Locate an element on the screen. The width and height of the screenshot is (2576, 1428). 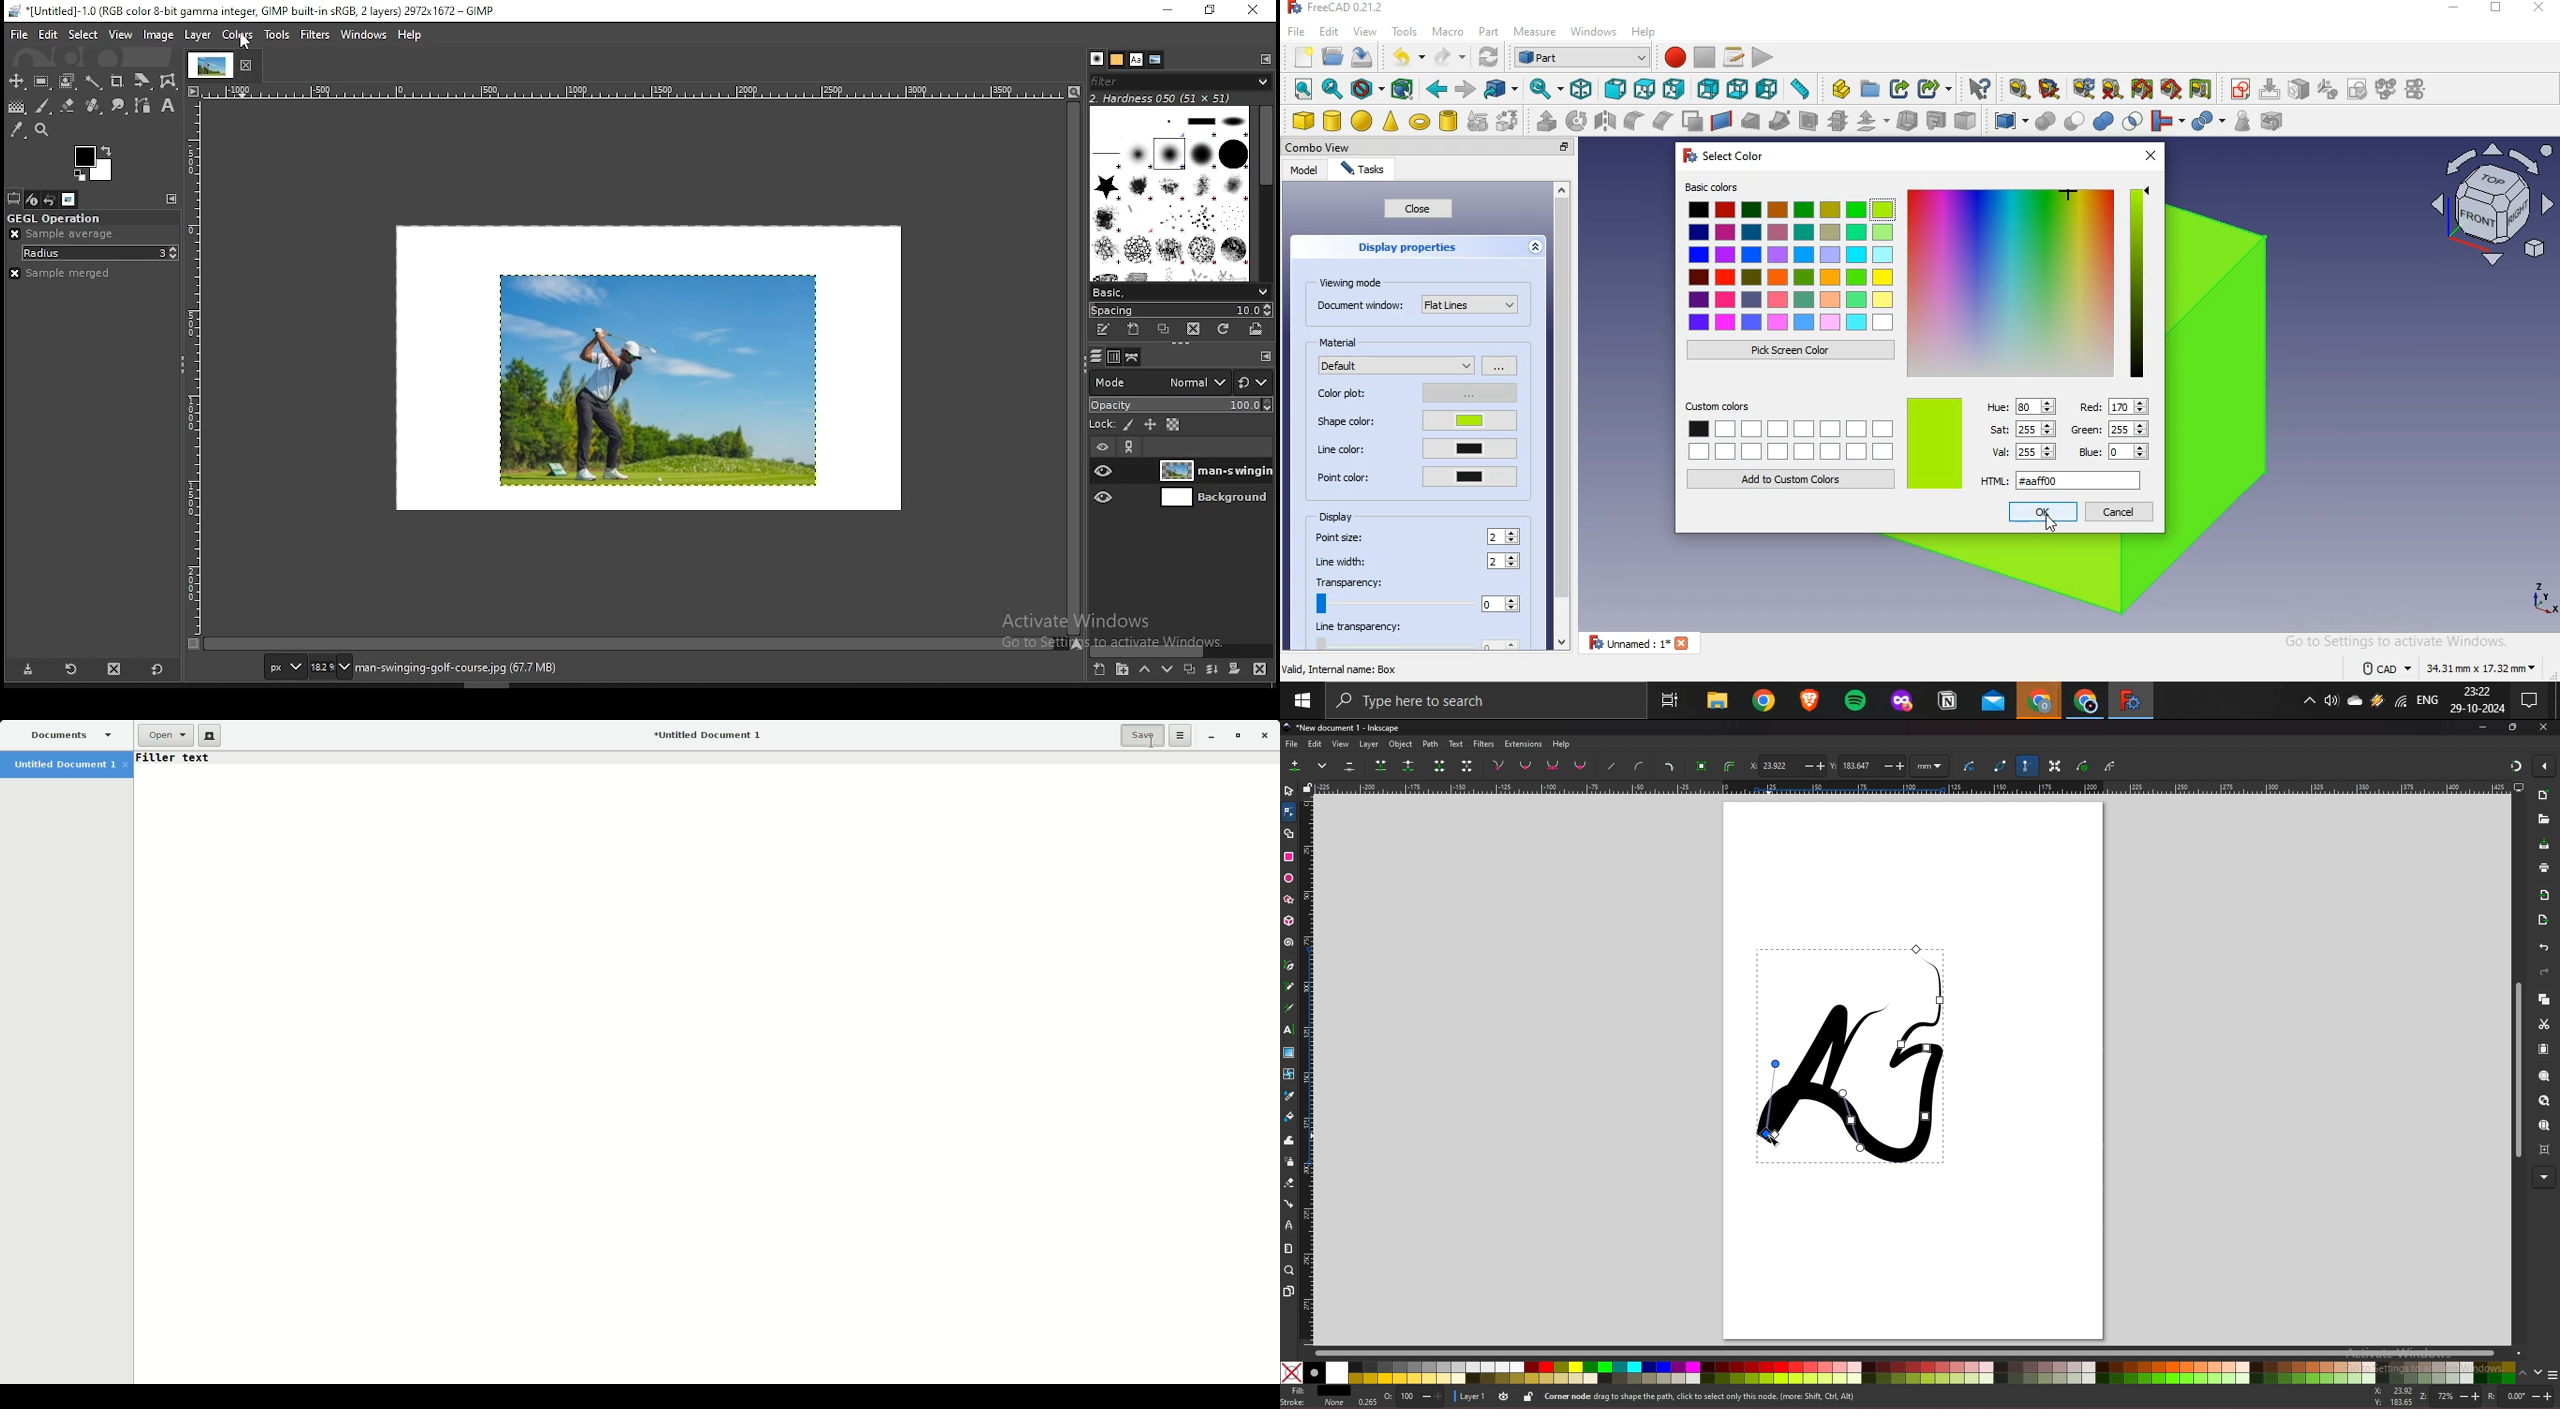
outlook is located at coordinates (1994, 704).